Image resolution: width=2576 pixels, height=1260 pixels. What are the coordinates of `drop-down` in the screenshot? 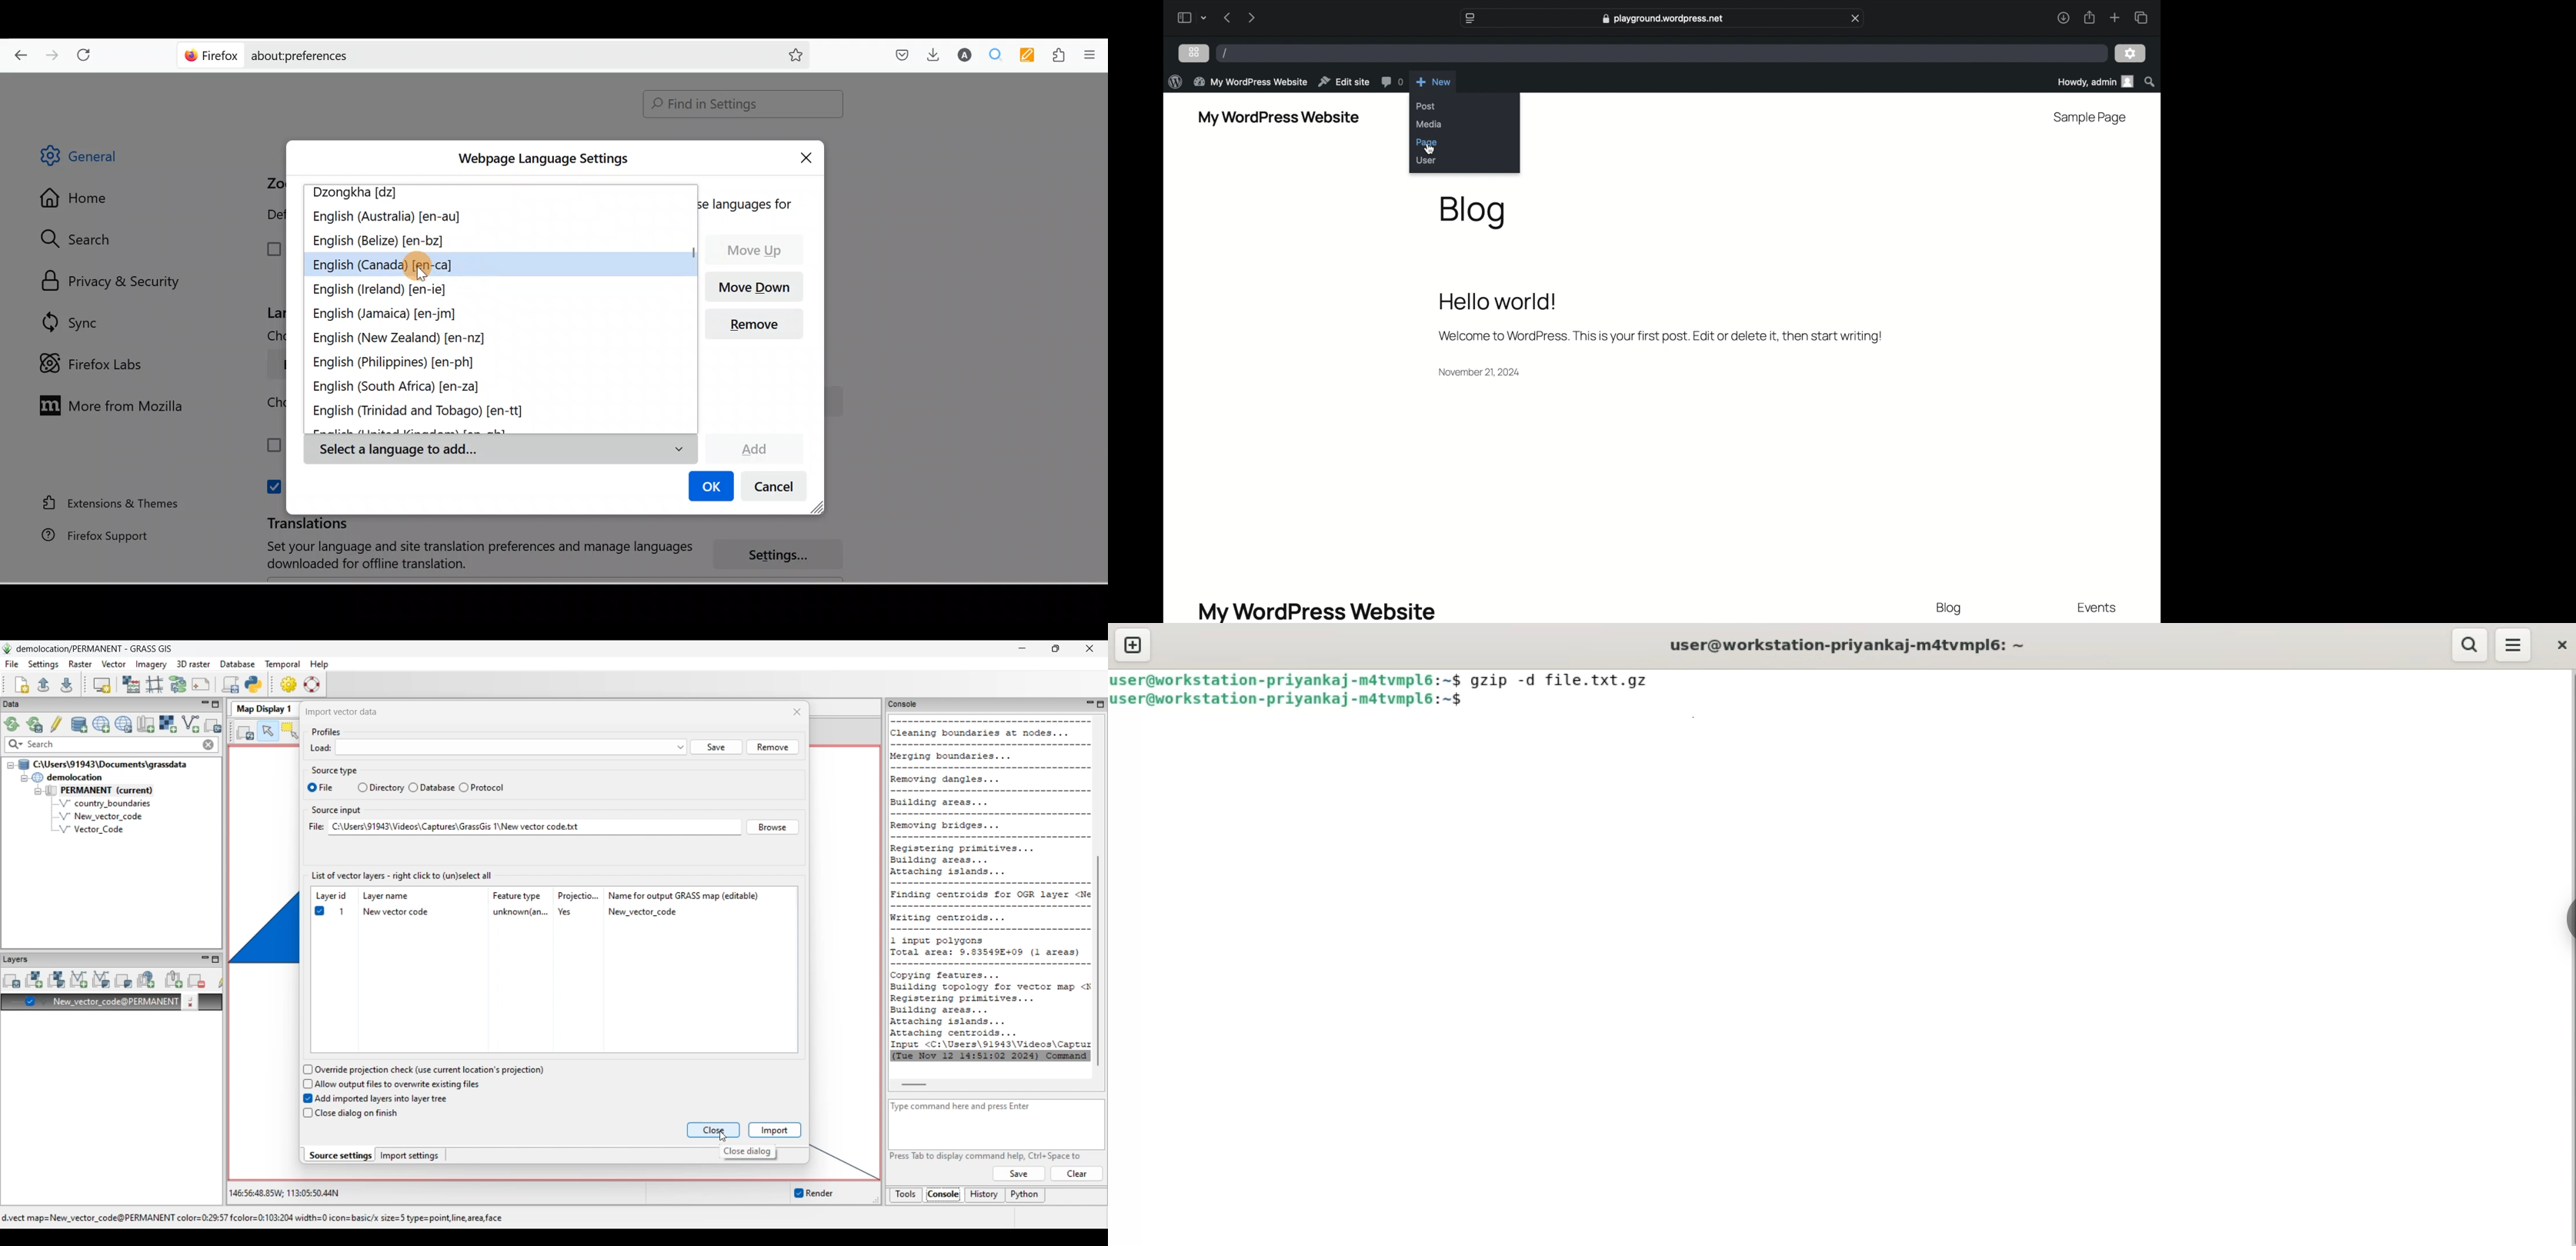 It's located at (1204, 18).